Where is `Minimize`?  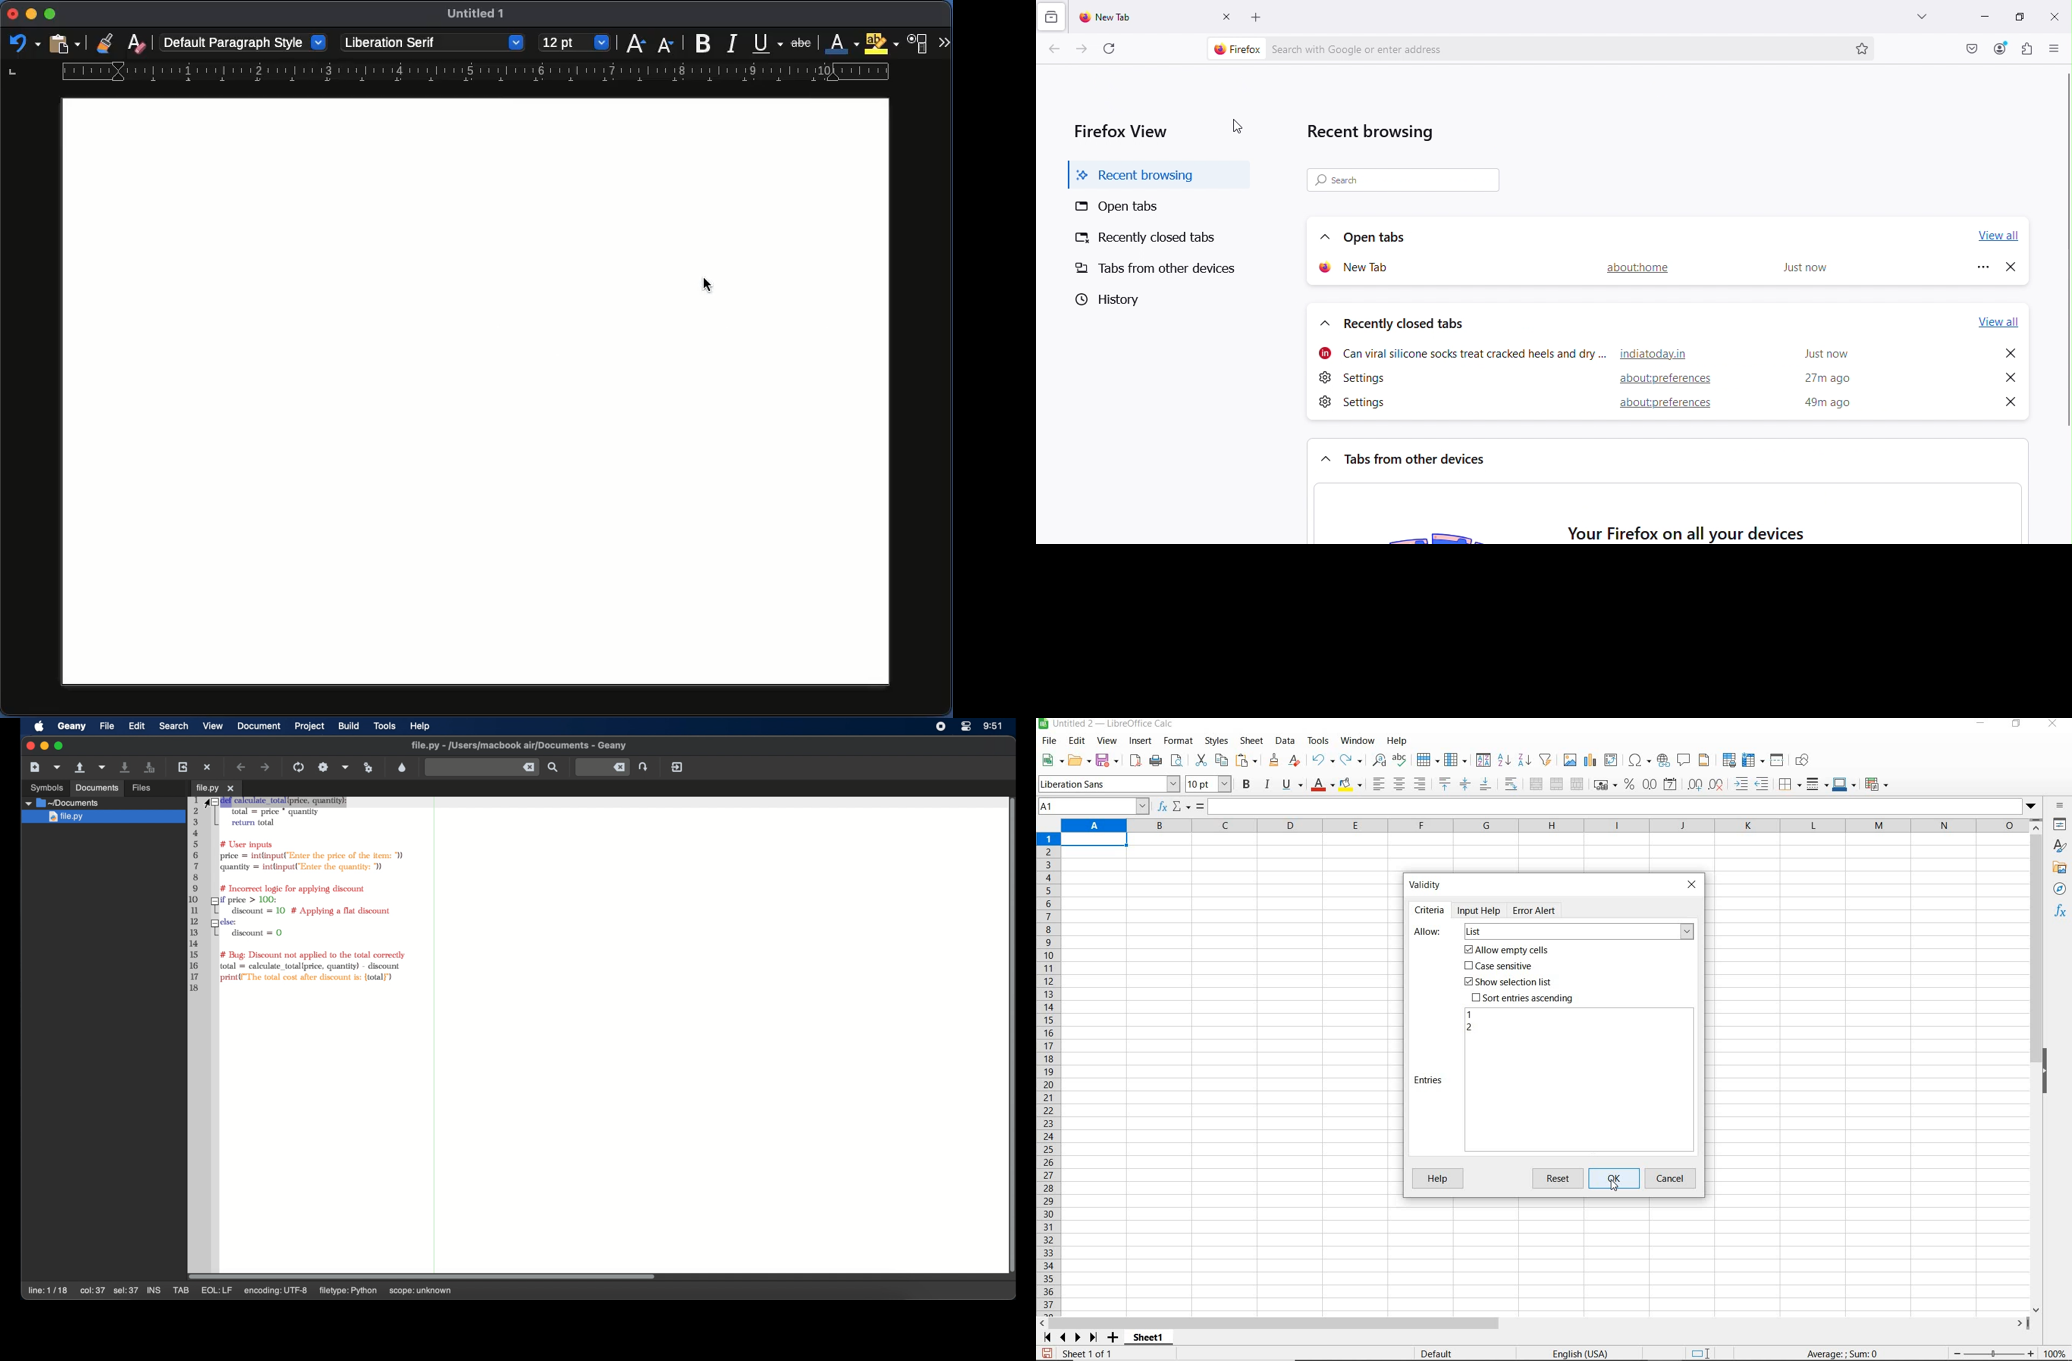 Minimize is located at coordinates (52, 15).